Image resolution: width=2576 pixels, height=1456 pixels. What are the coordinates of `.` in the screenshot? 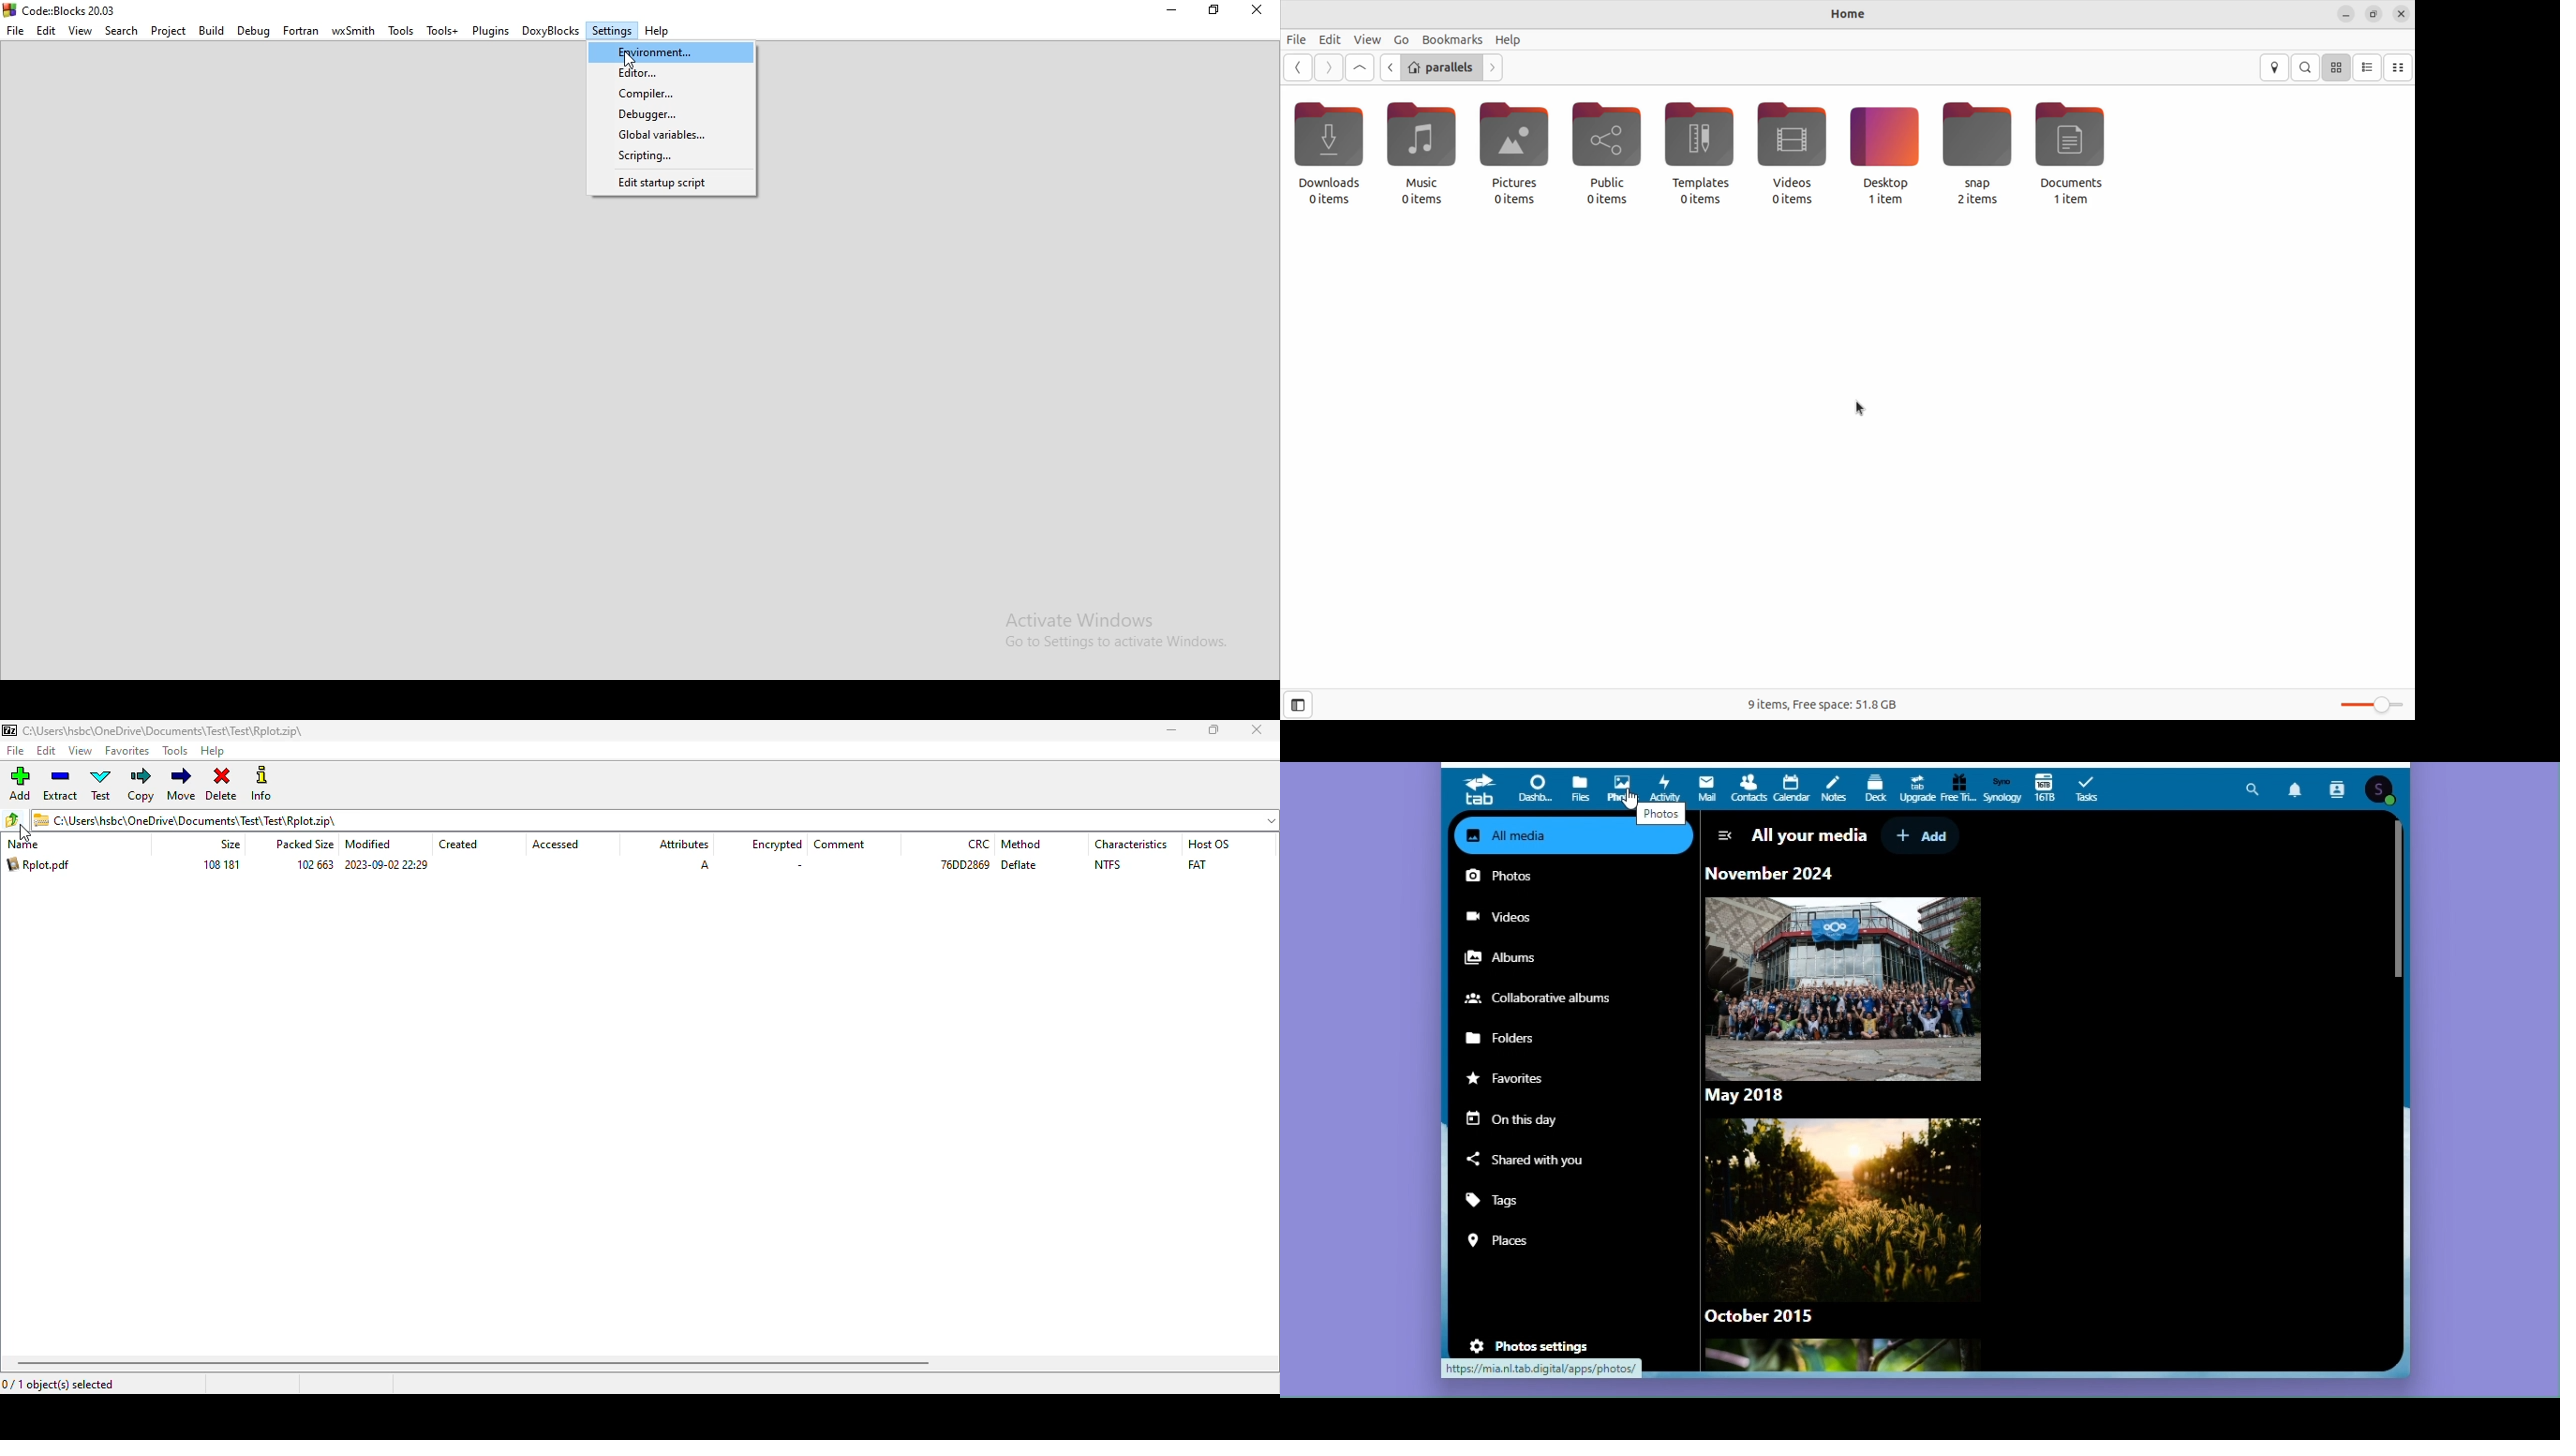 It's located at (799, 864).